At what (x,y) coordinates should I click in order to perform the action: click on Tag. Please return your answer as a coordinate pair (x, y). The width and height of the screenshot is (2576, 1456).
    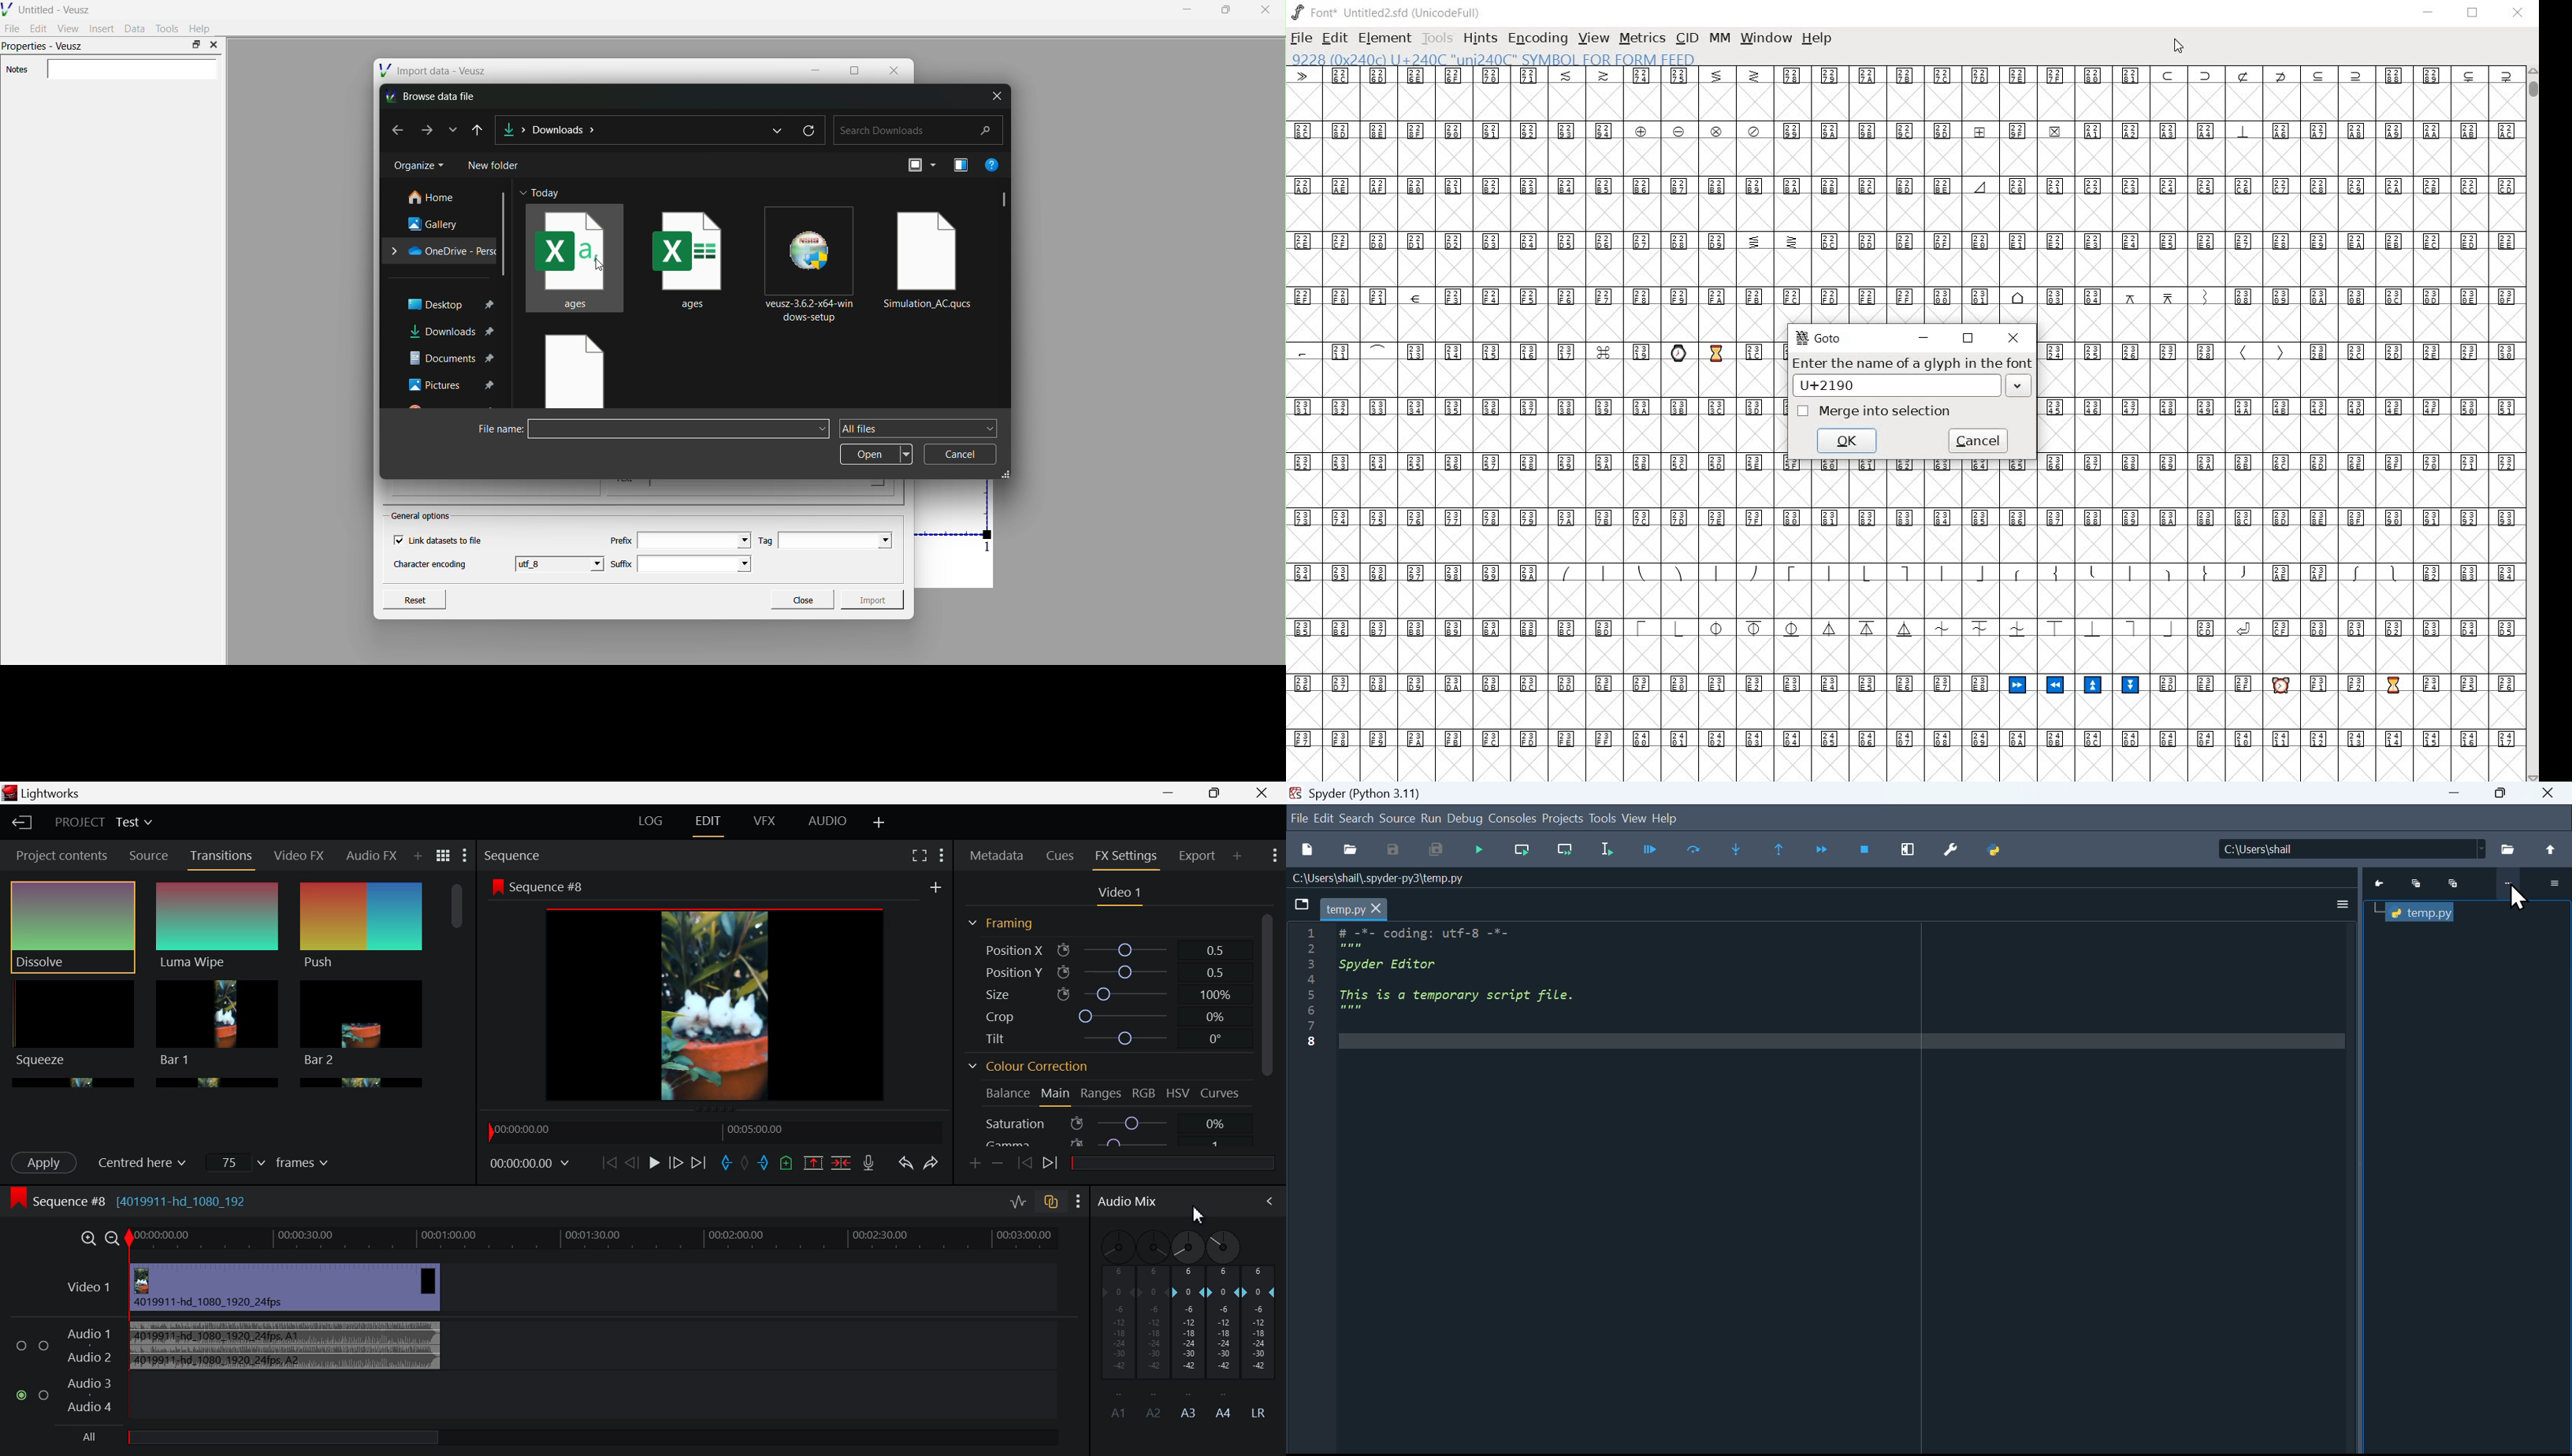
    Looking at the image, I should click on (766, 540).